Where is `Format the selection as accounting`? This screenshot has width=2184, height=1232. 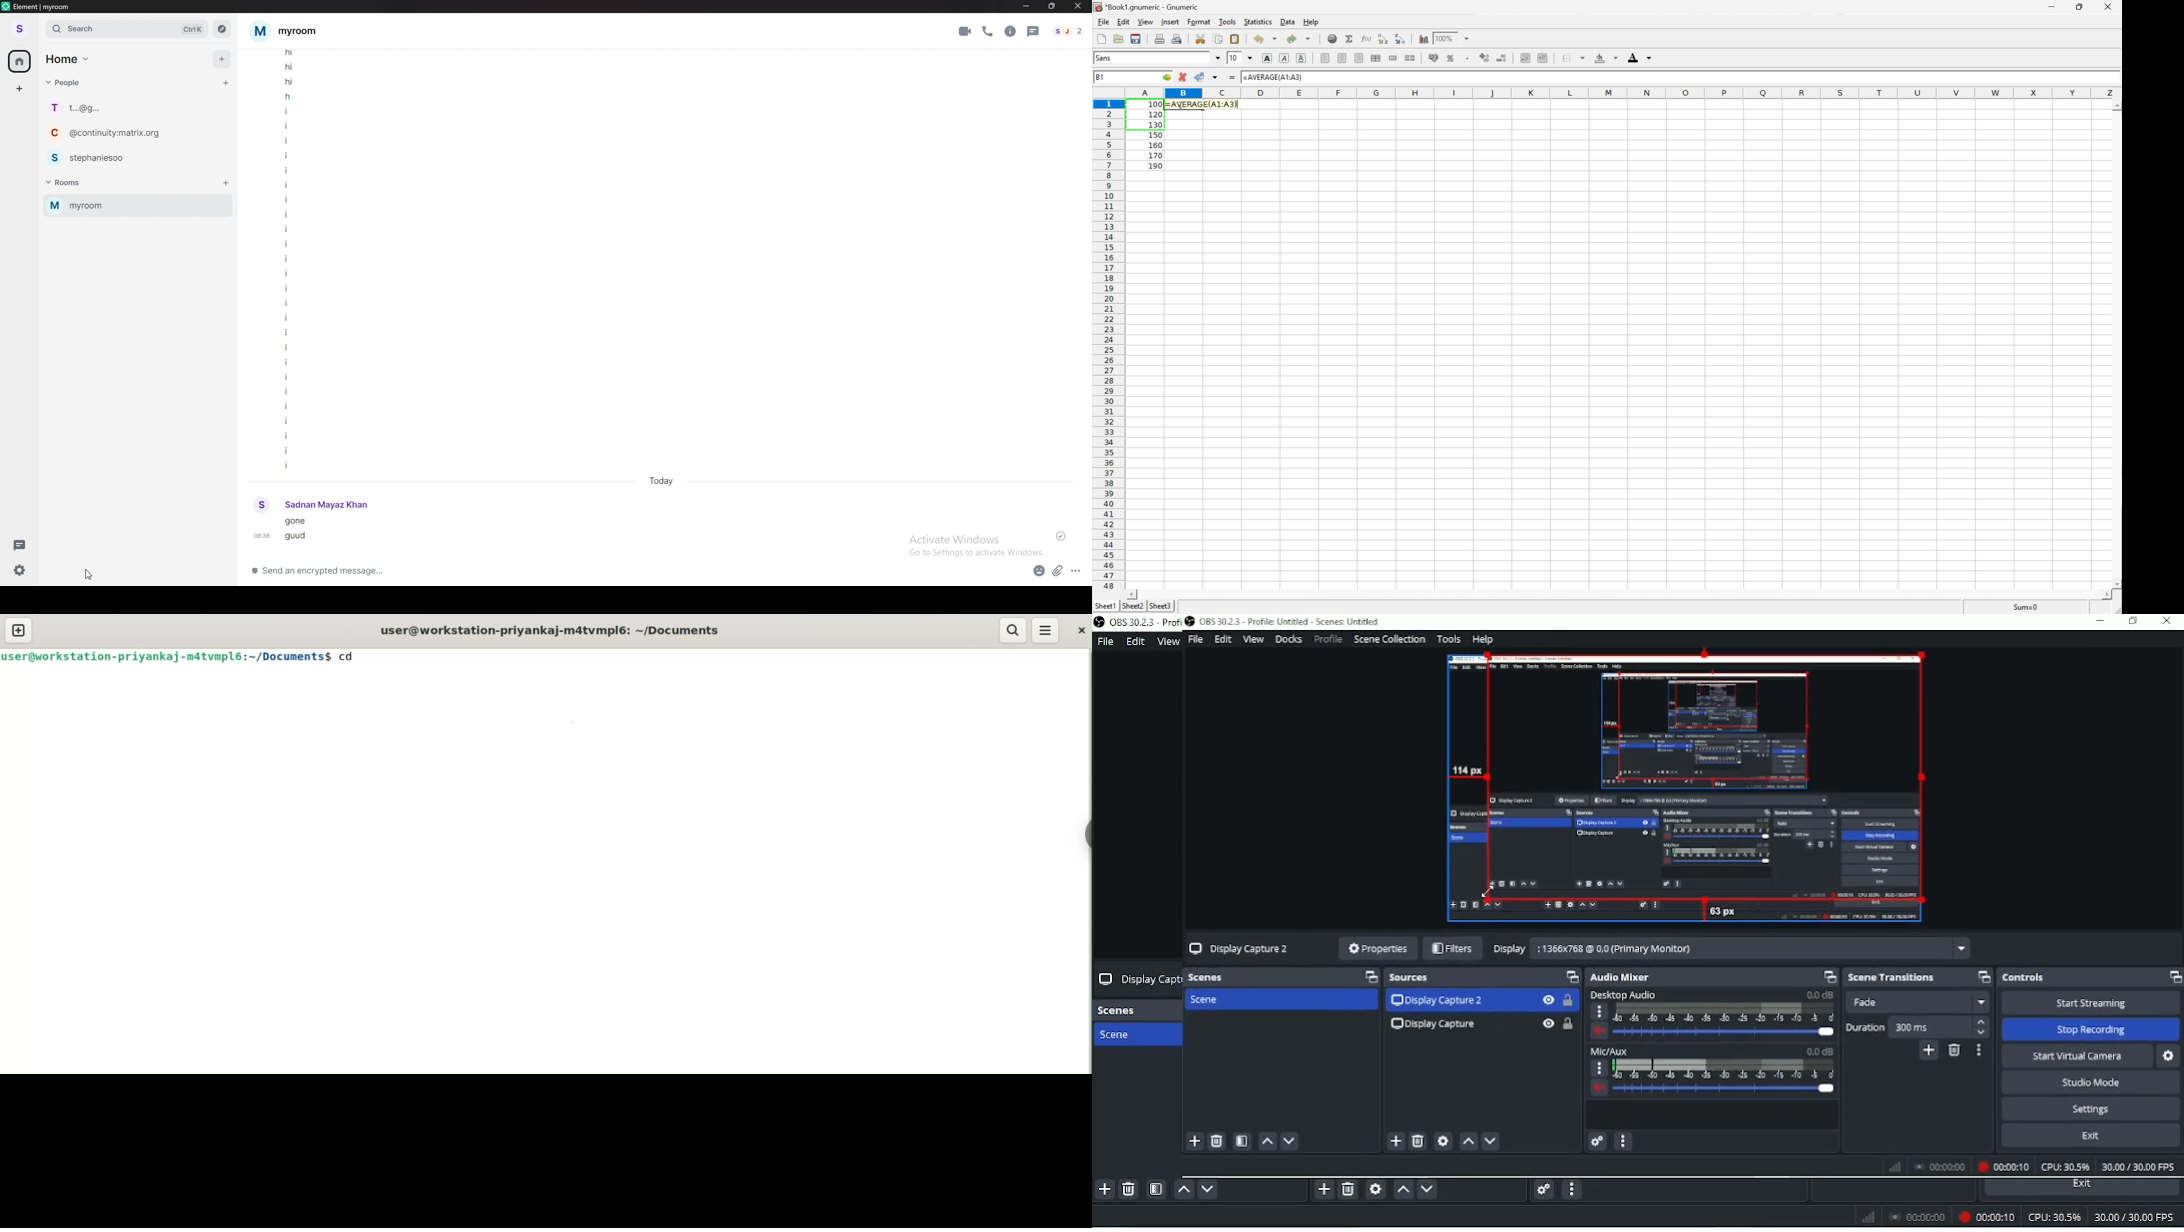
Format the selection as accounting is located at coordinates (1435, 58).